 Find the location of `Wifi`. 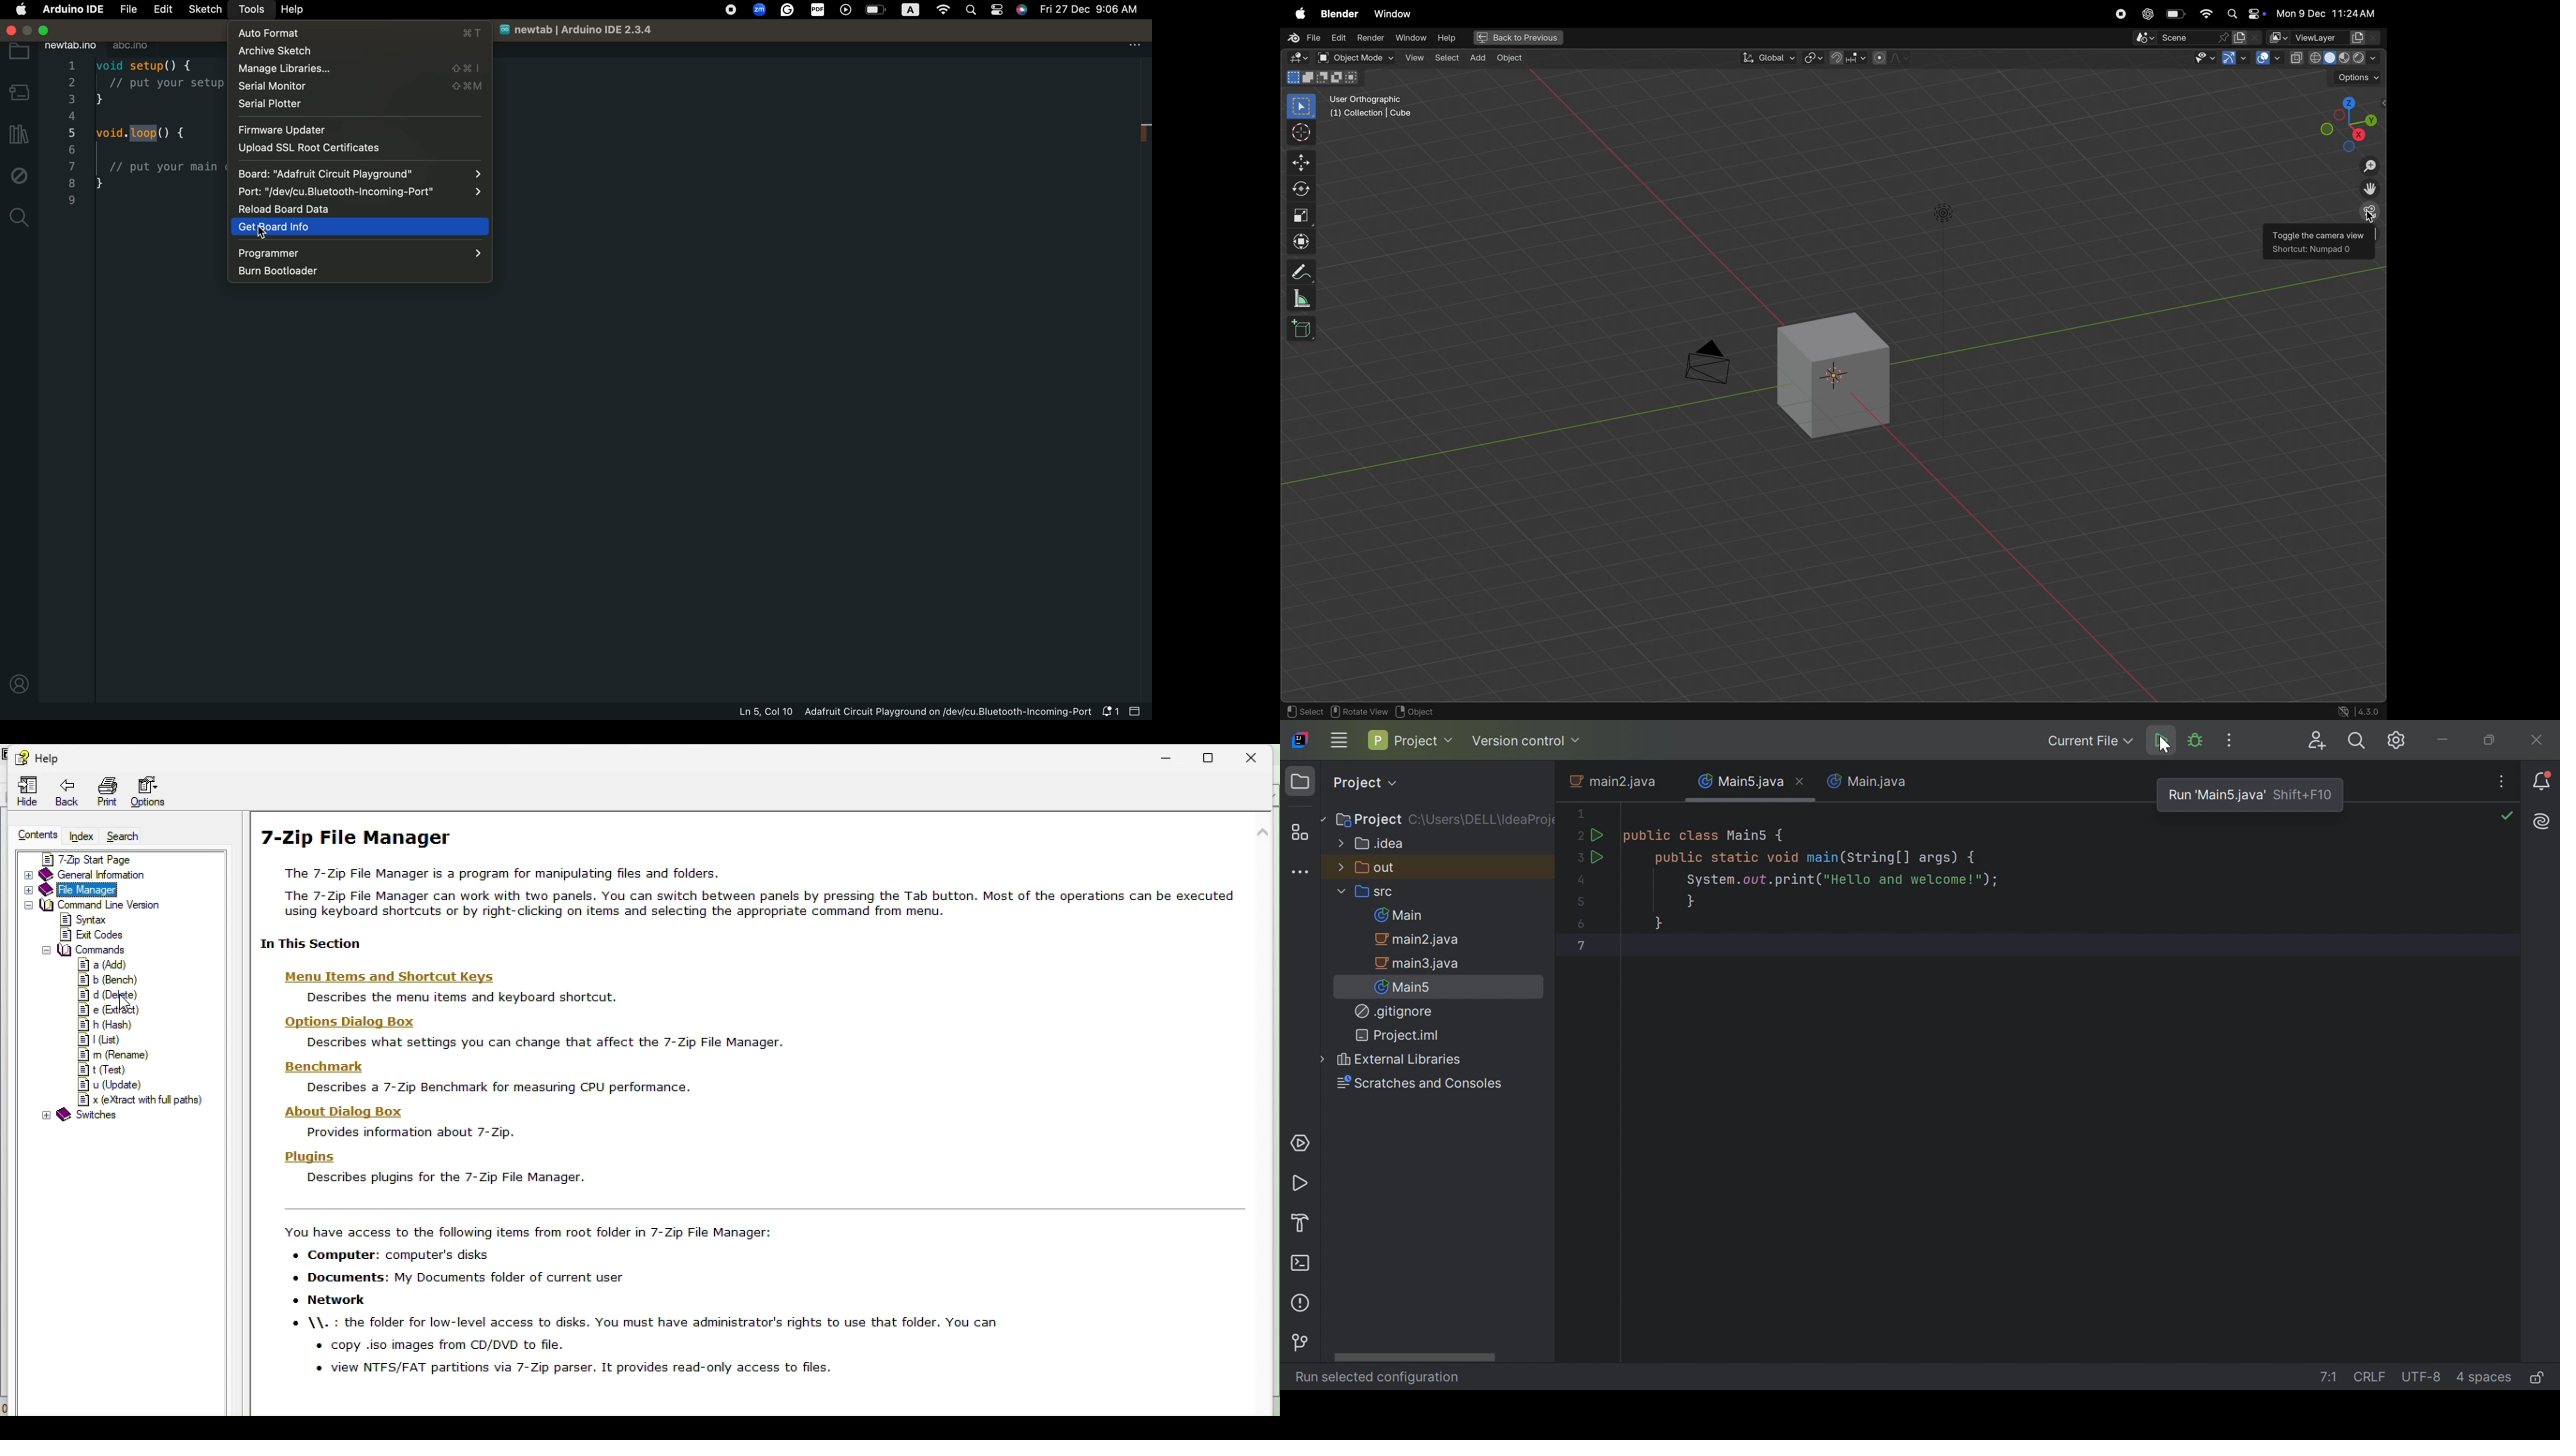

Wifi is located at coordinates (944, 8).